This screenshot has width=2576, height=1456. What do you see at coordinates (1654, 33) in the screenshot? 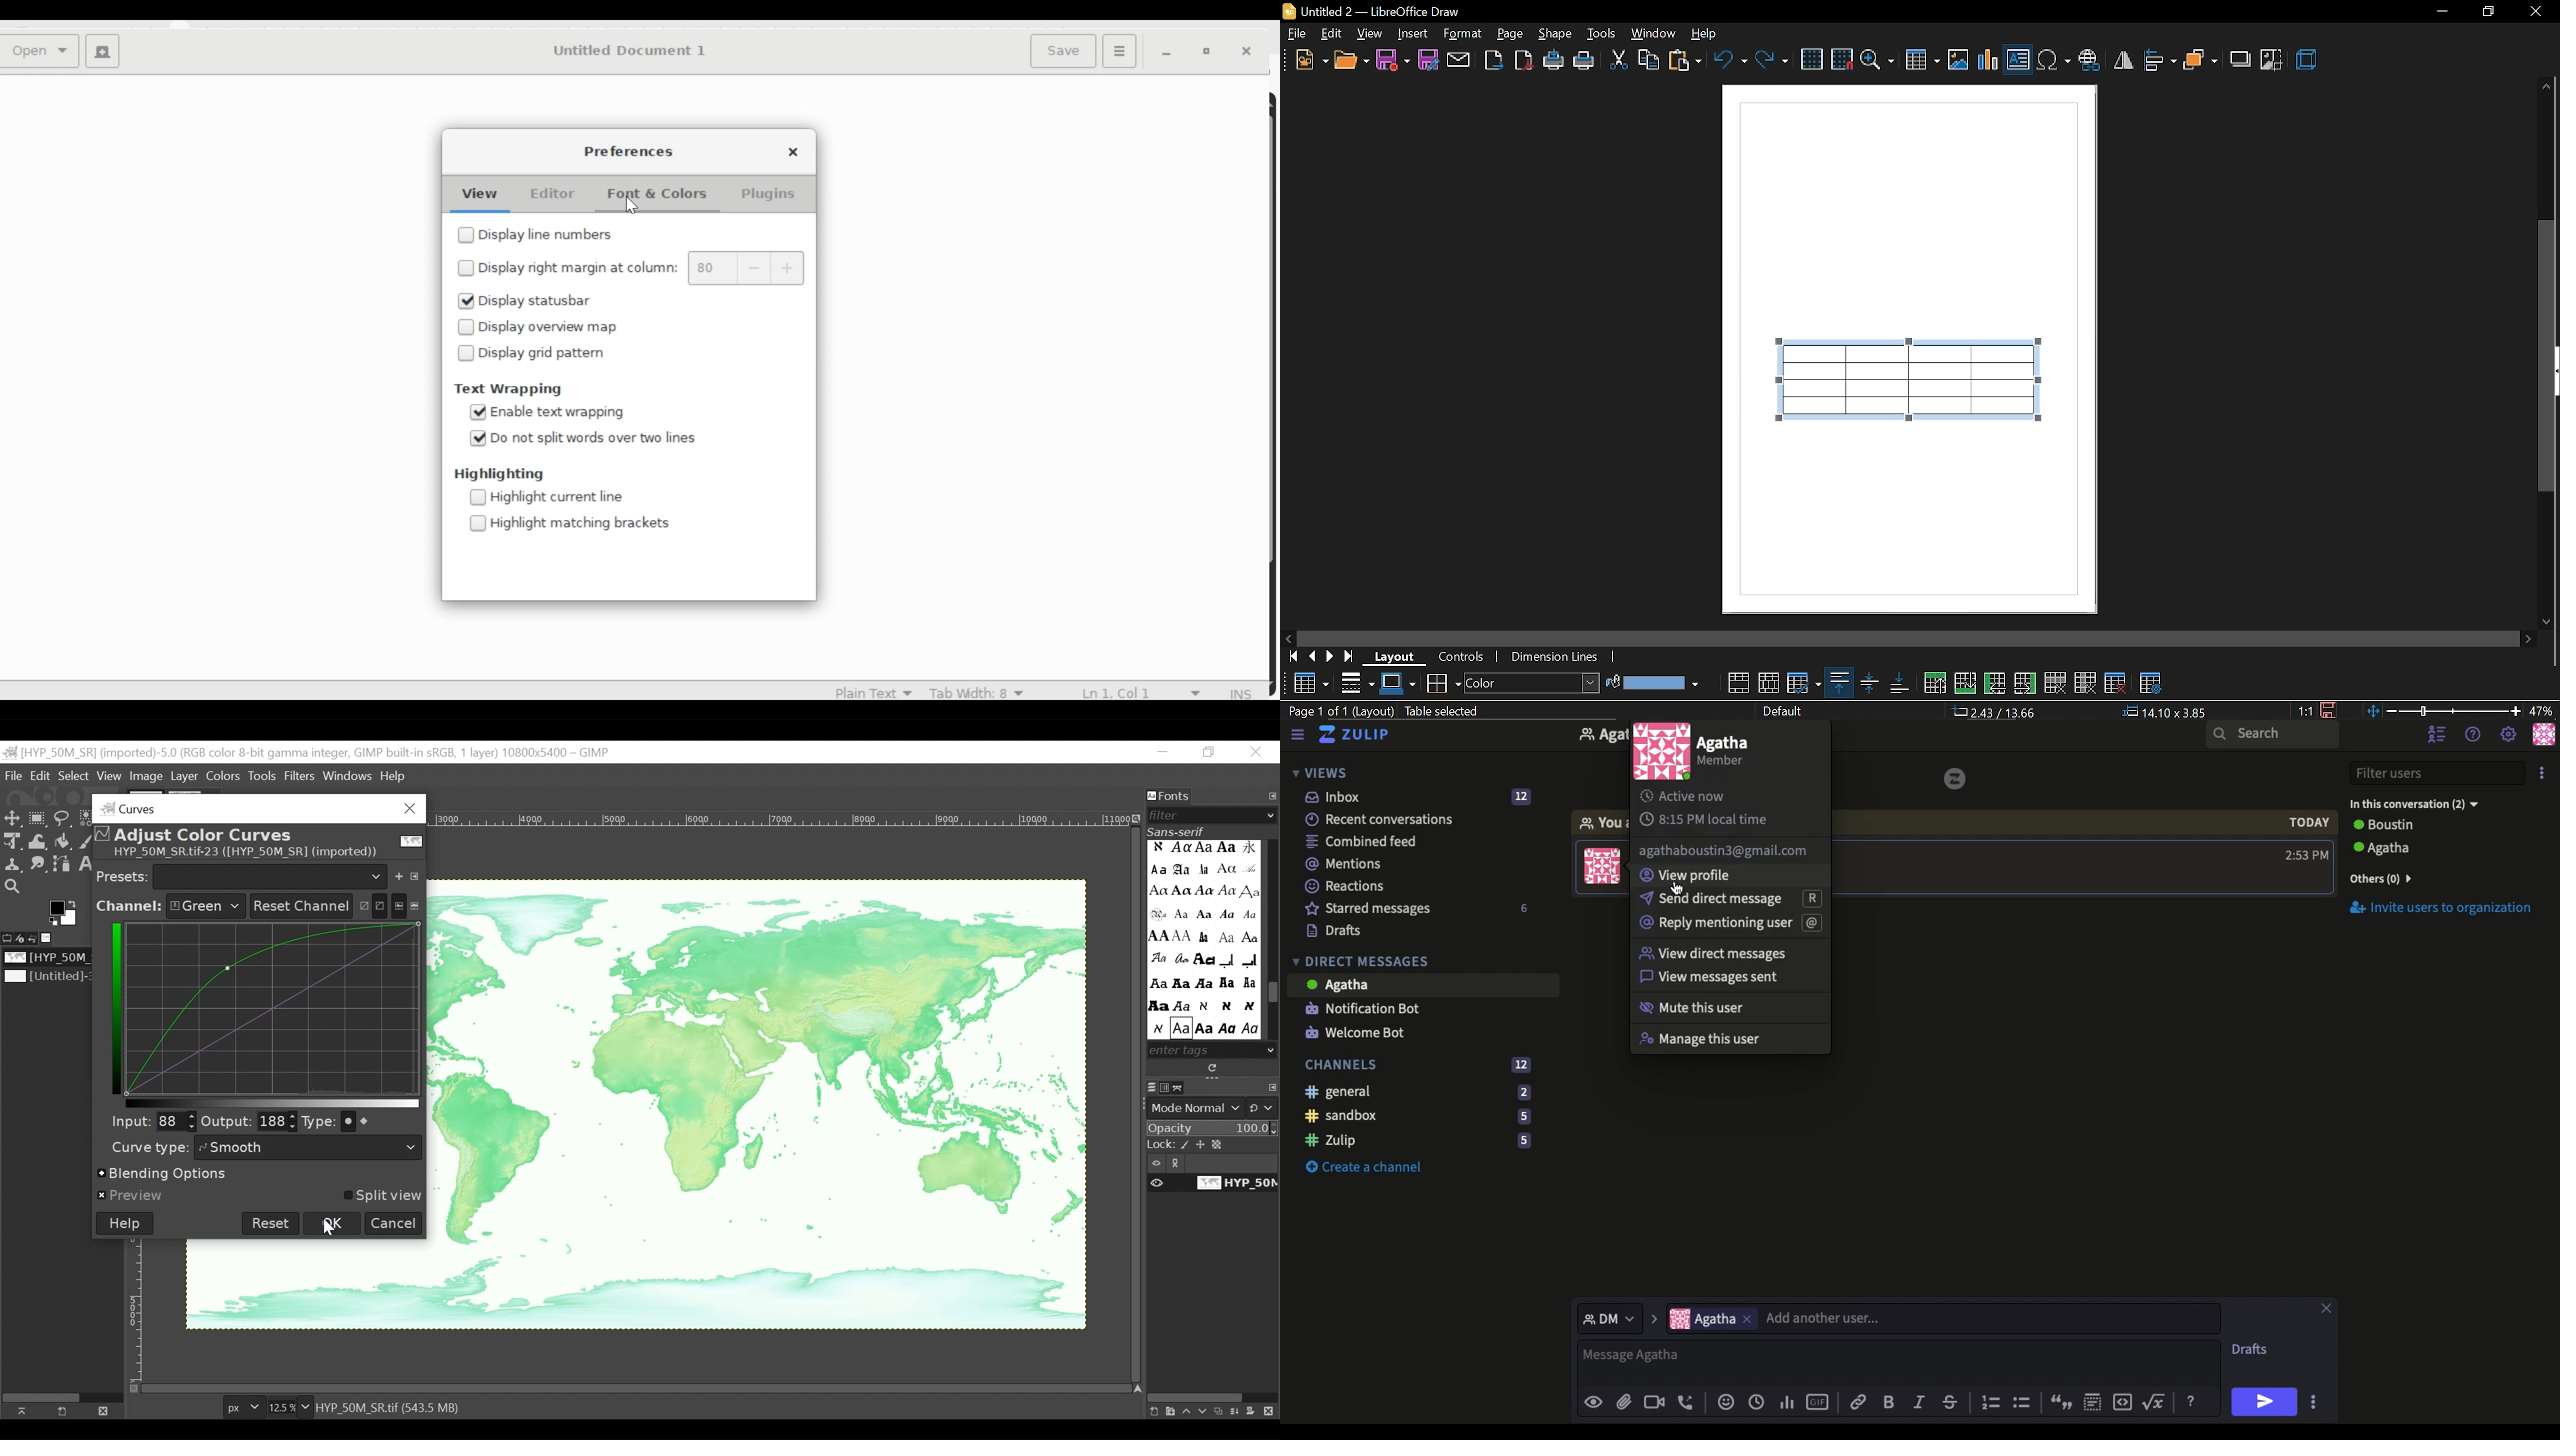
I see `window` at bounding box center [1654, 33].